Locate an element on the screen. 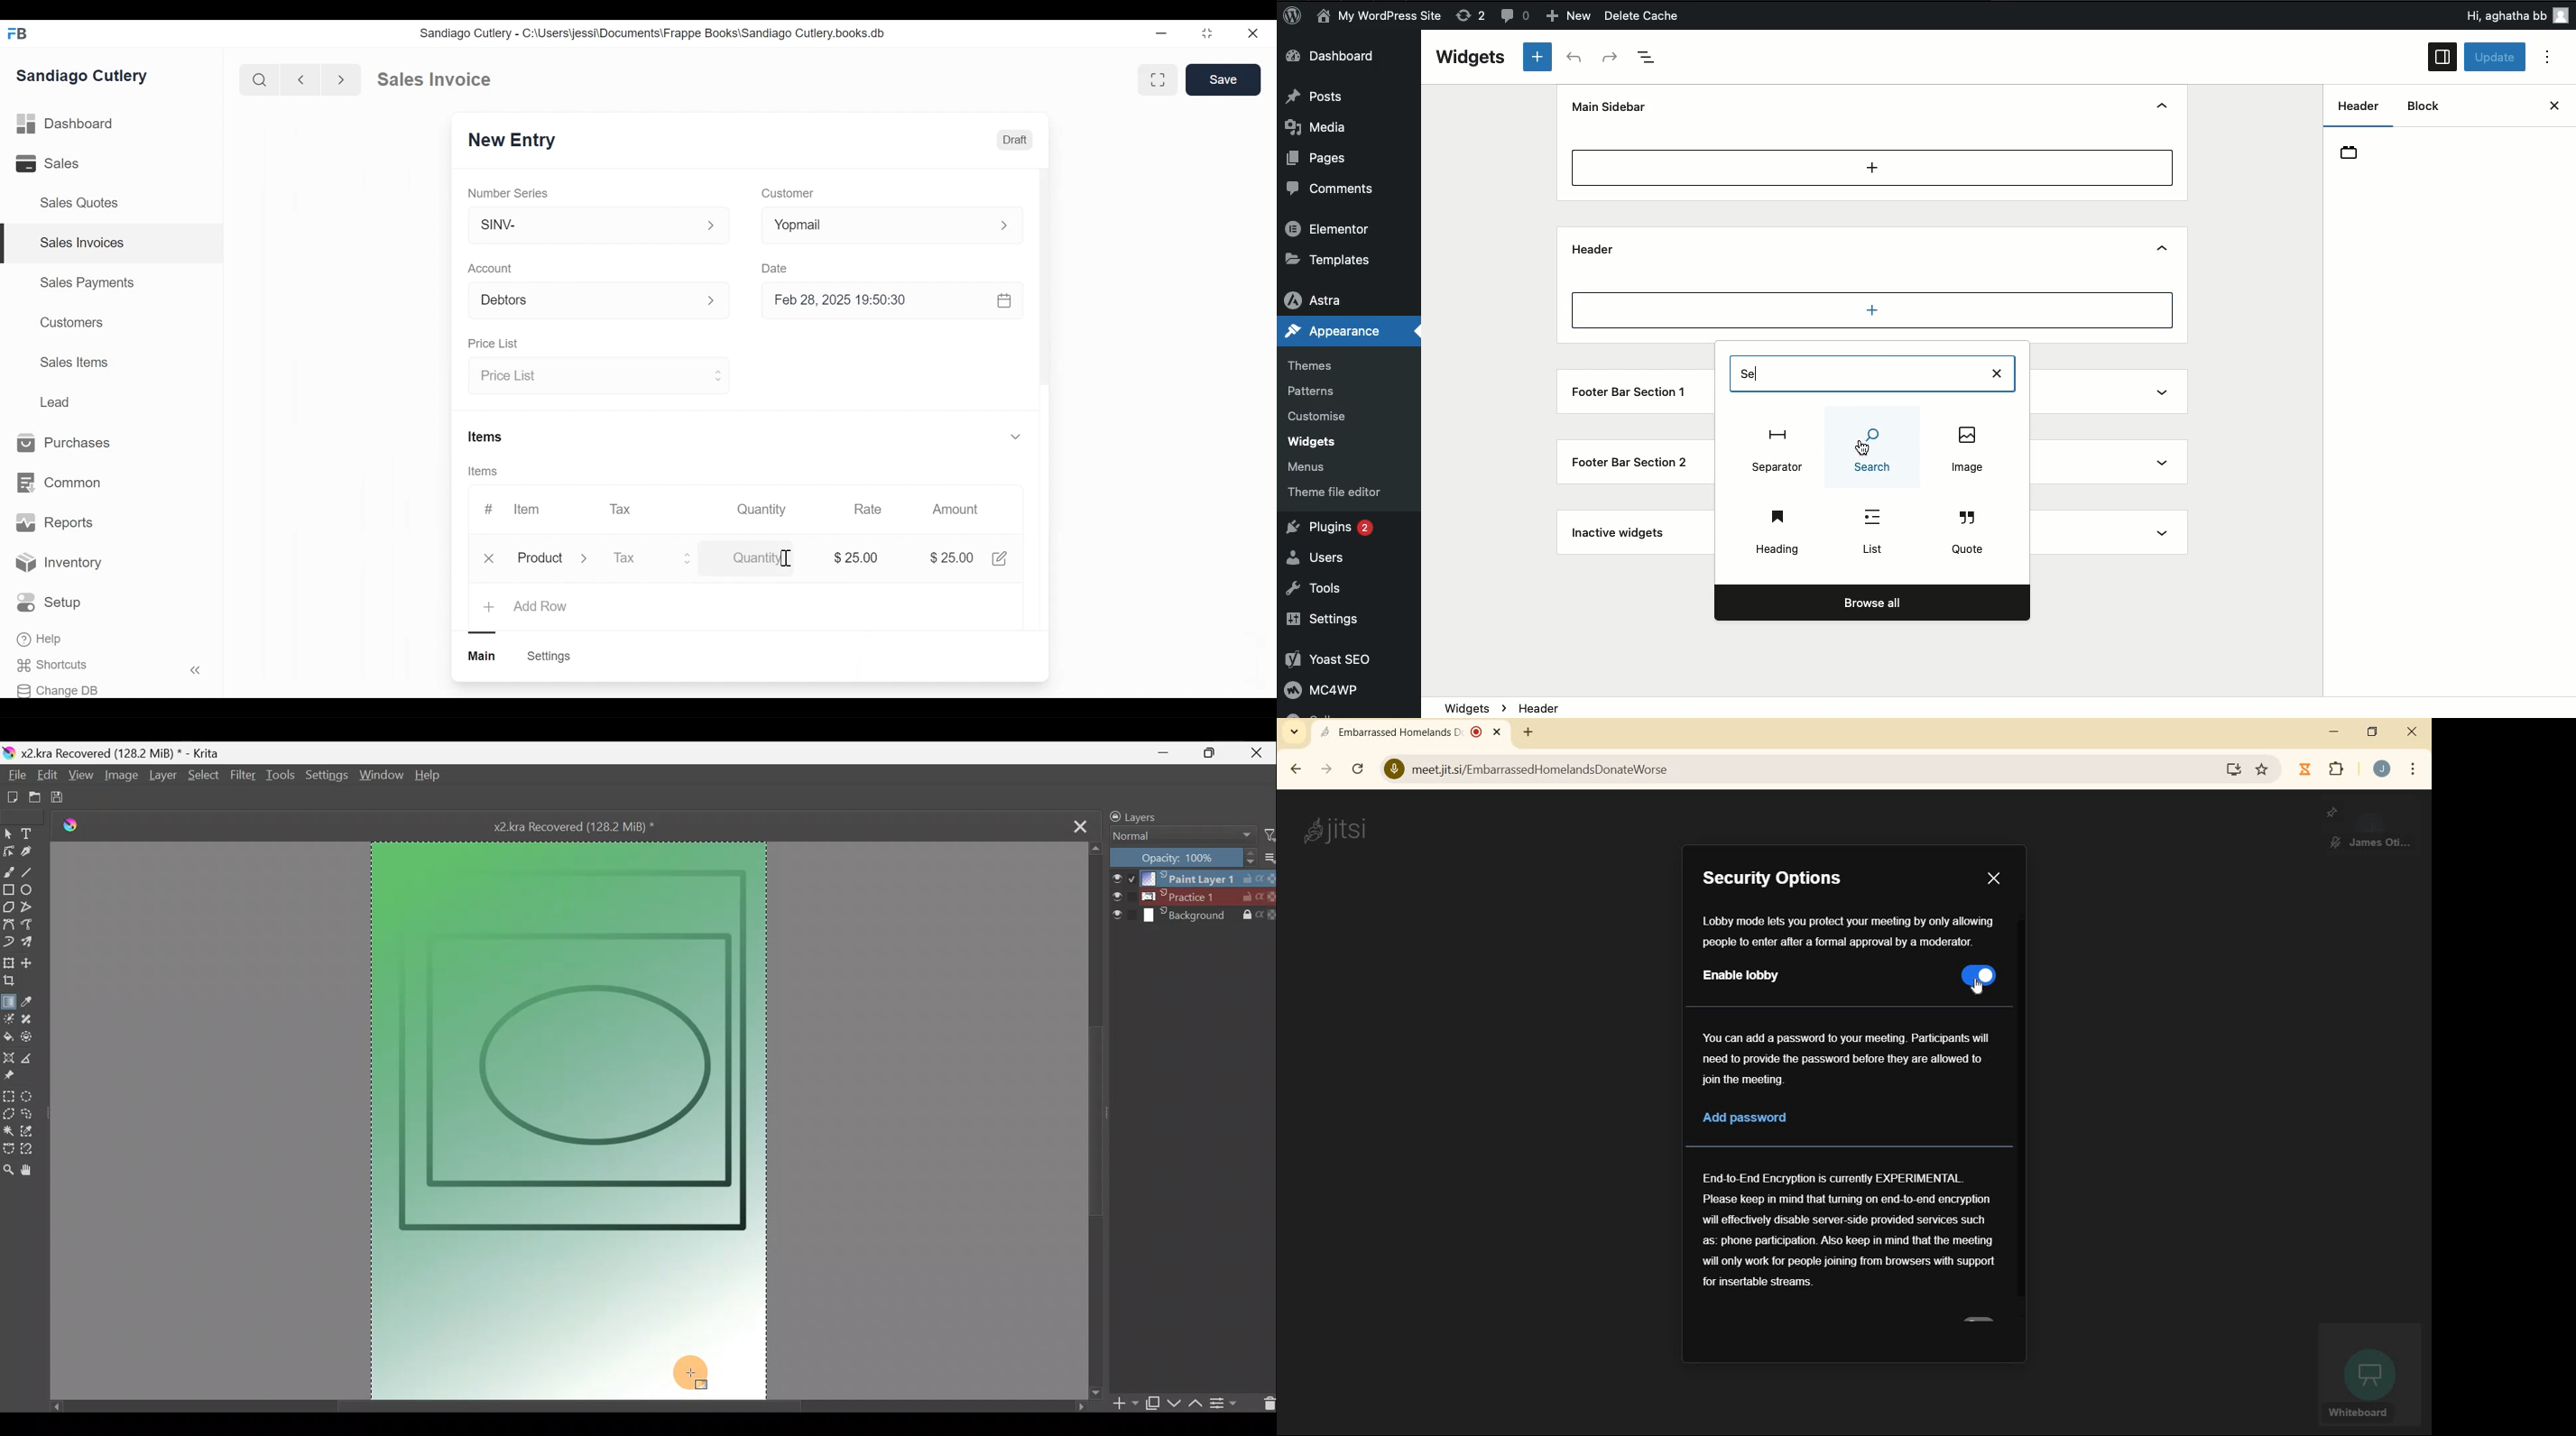 The width and height of the screenshot is (2576, 1456). Widget areas is located at coordinates (2352, 112).